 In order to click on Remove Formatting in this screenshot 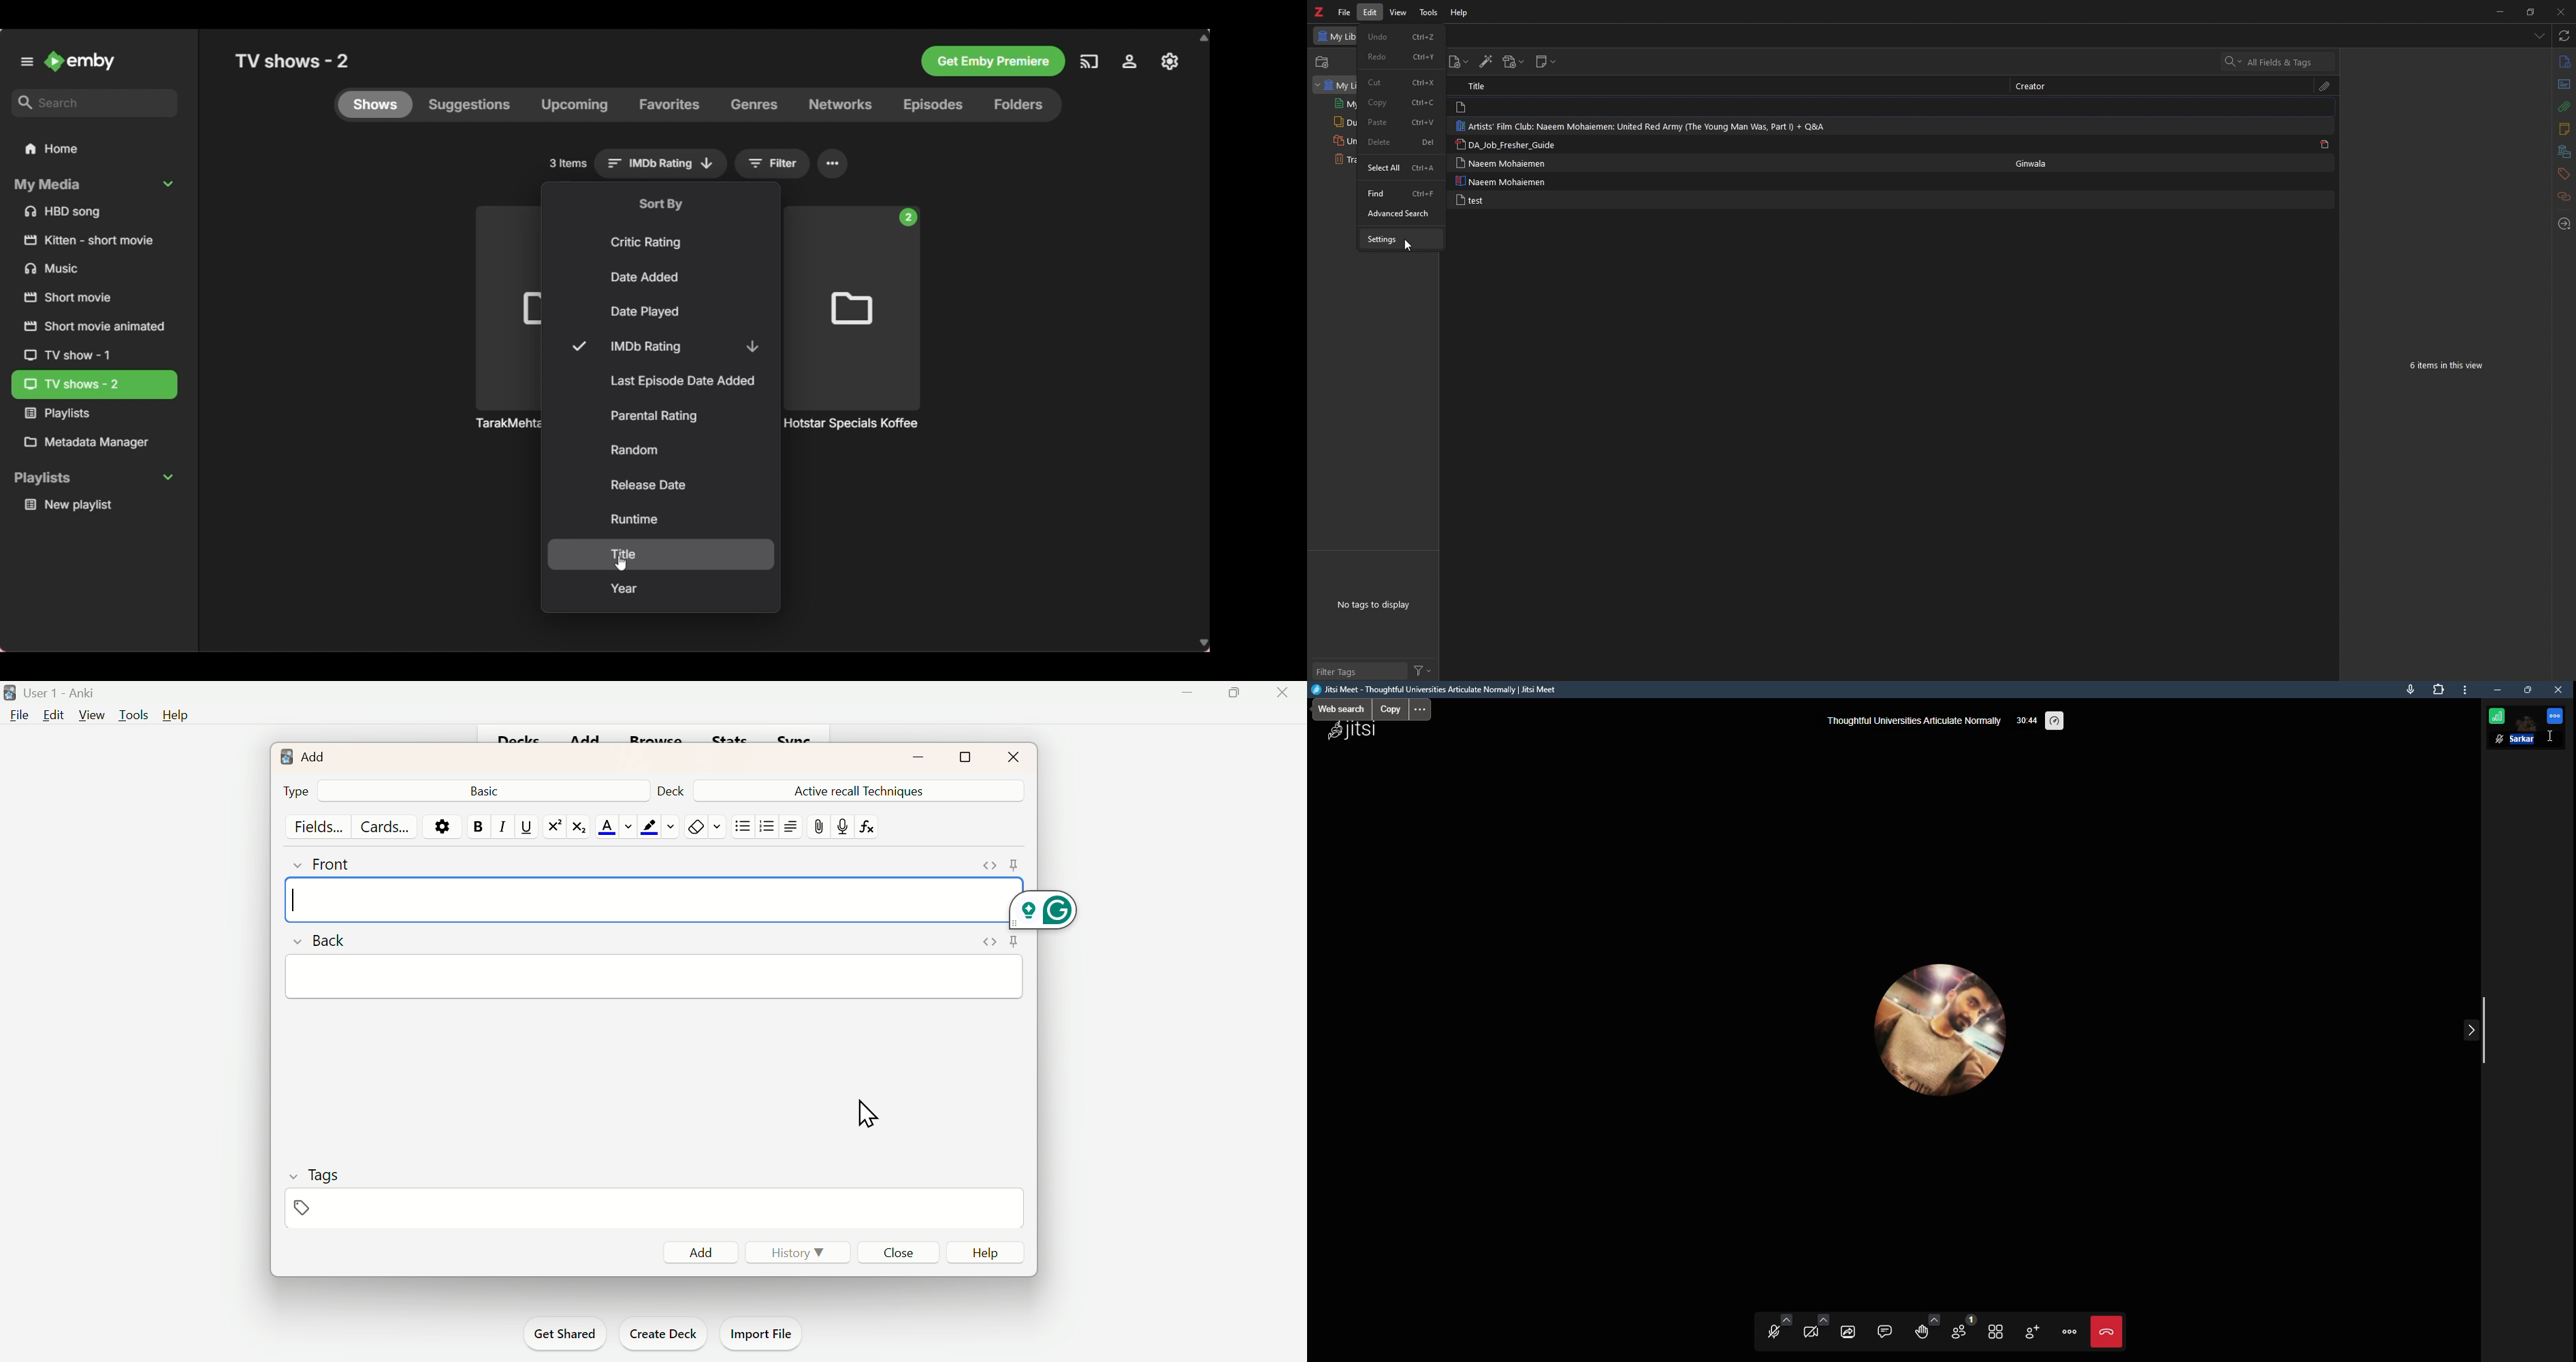, I will do `click(702, 825)`.